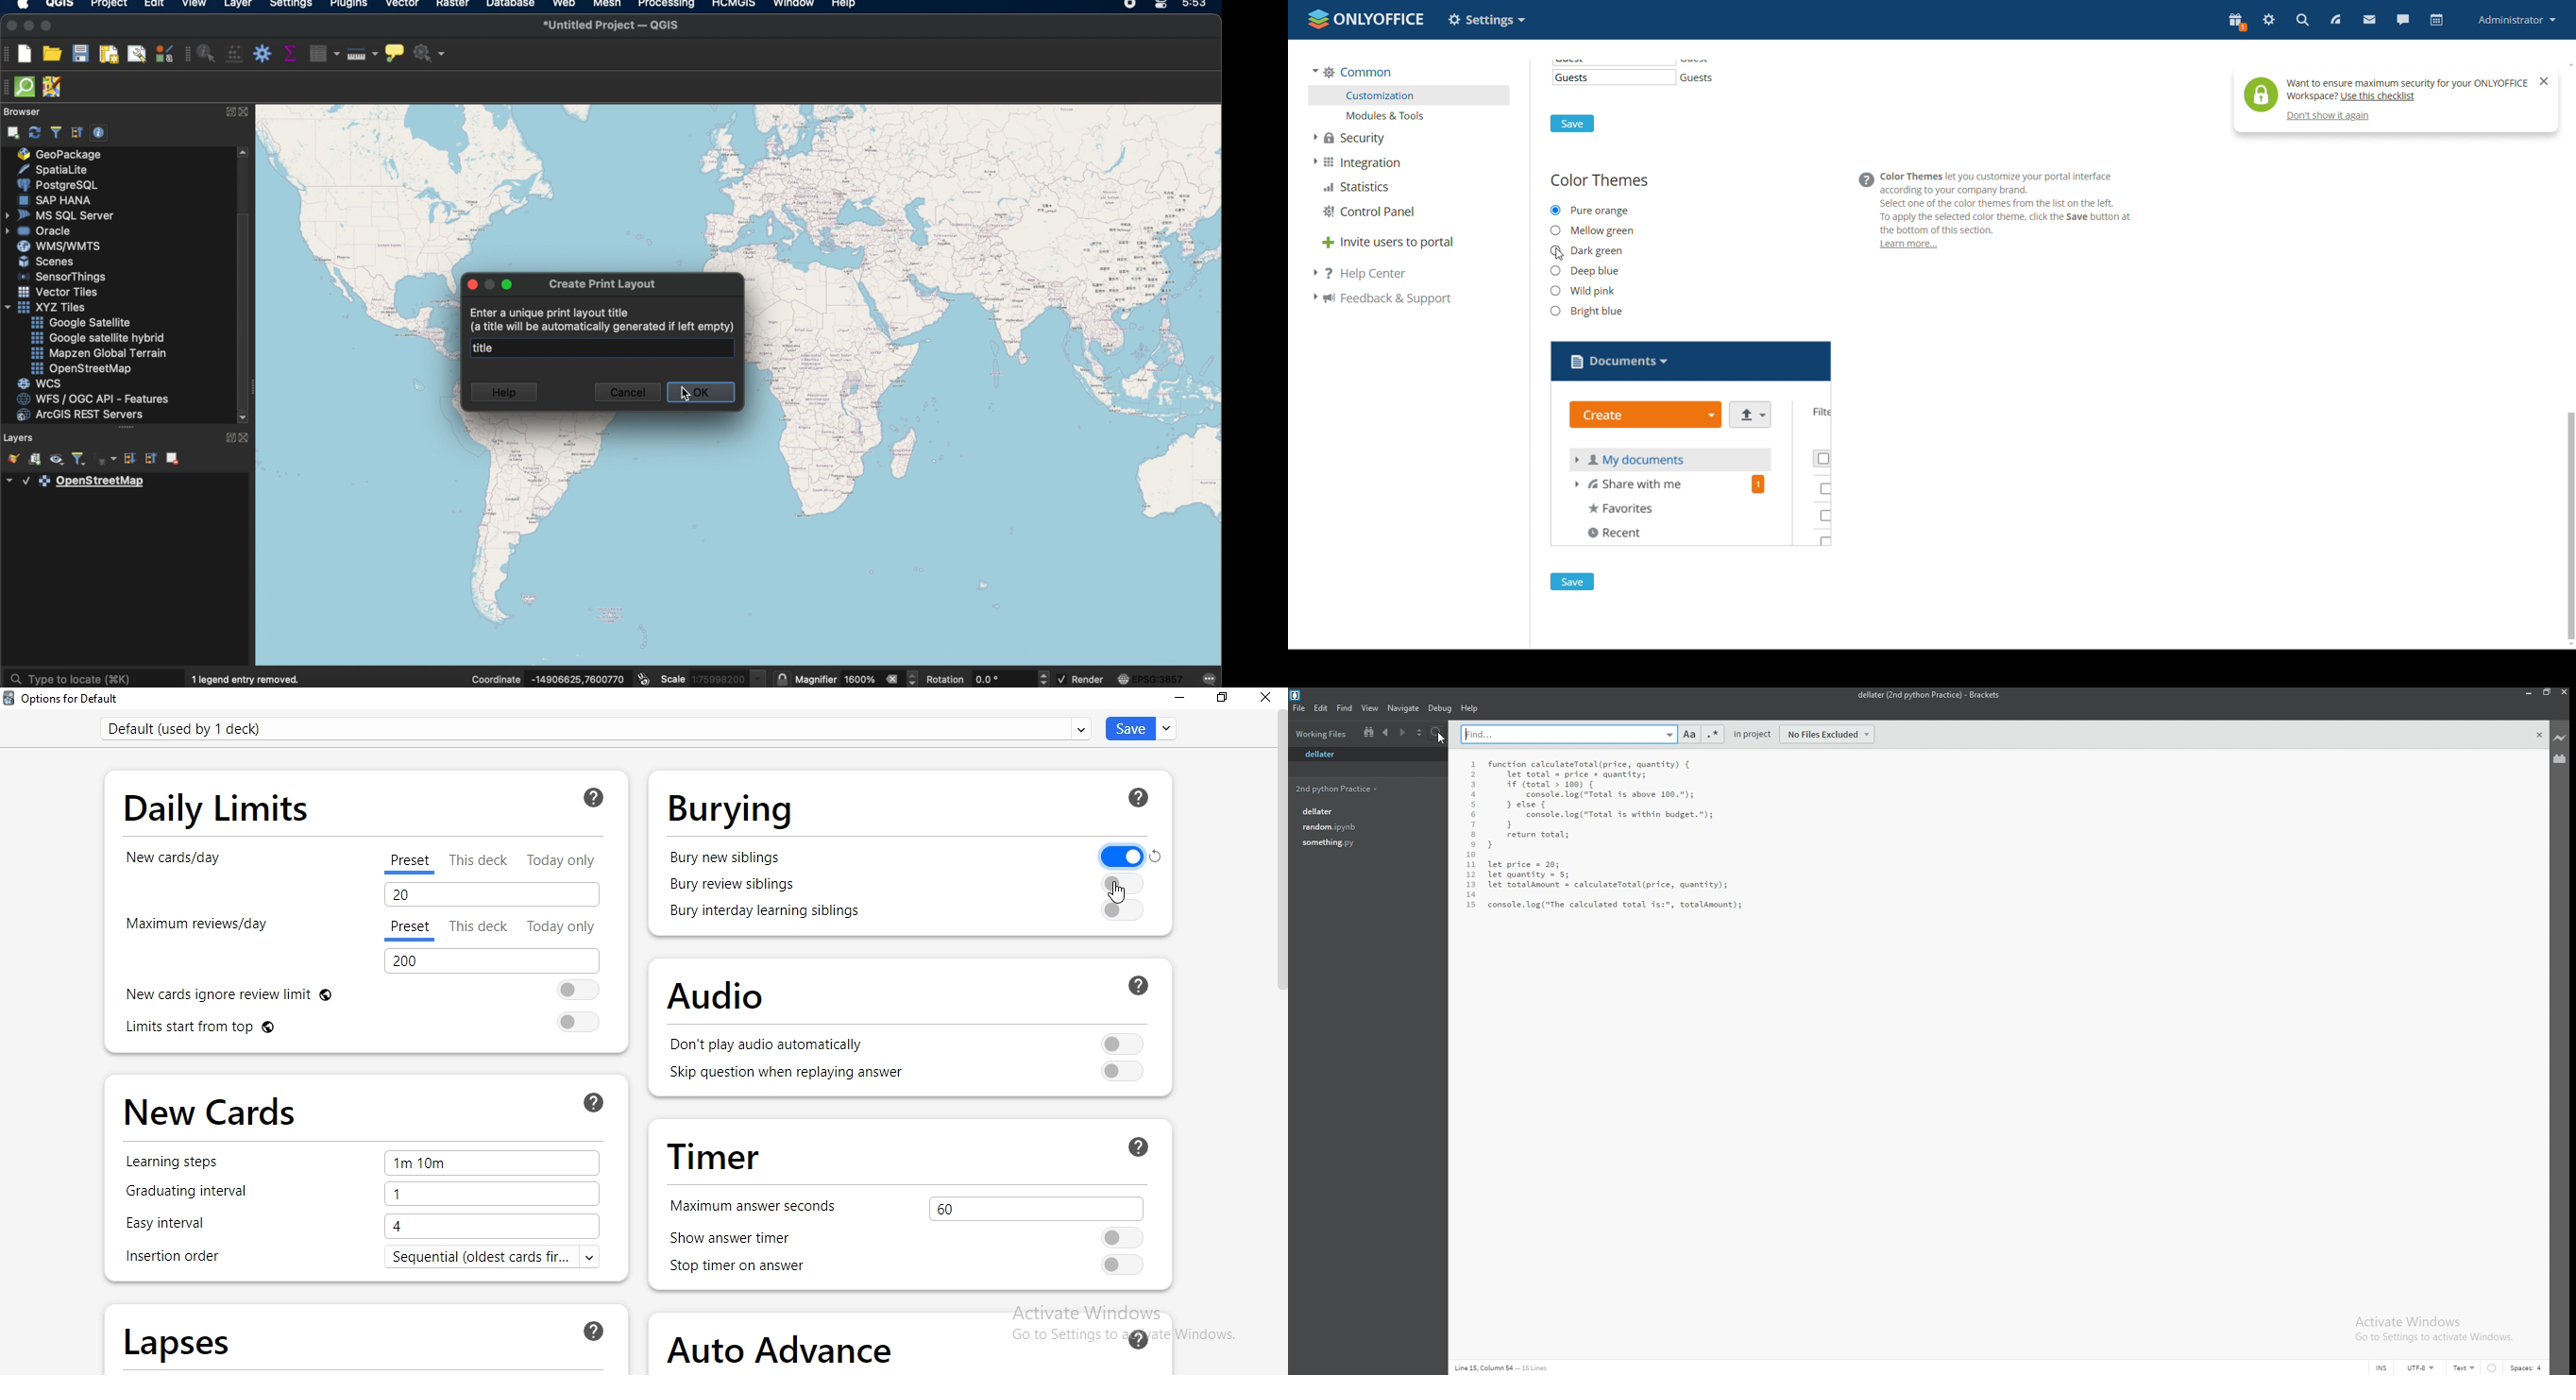 The height and width of the screenshot is (1400, 2576). I want to click on 11, so click(1471, 865).